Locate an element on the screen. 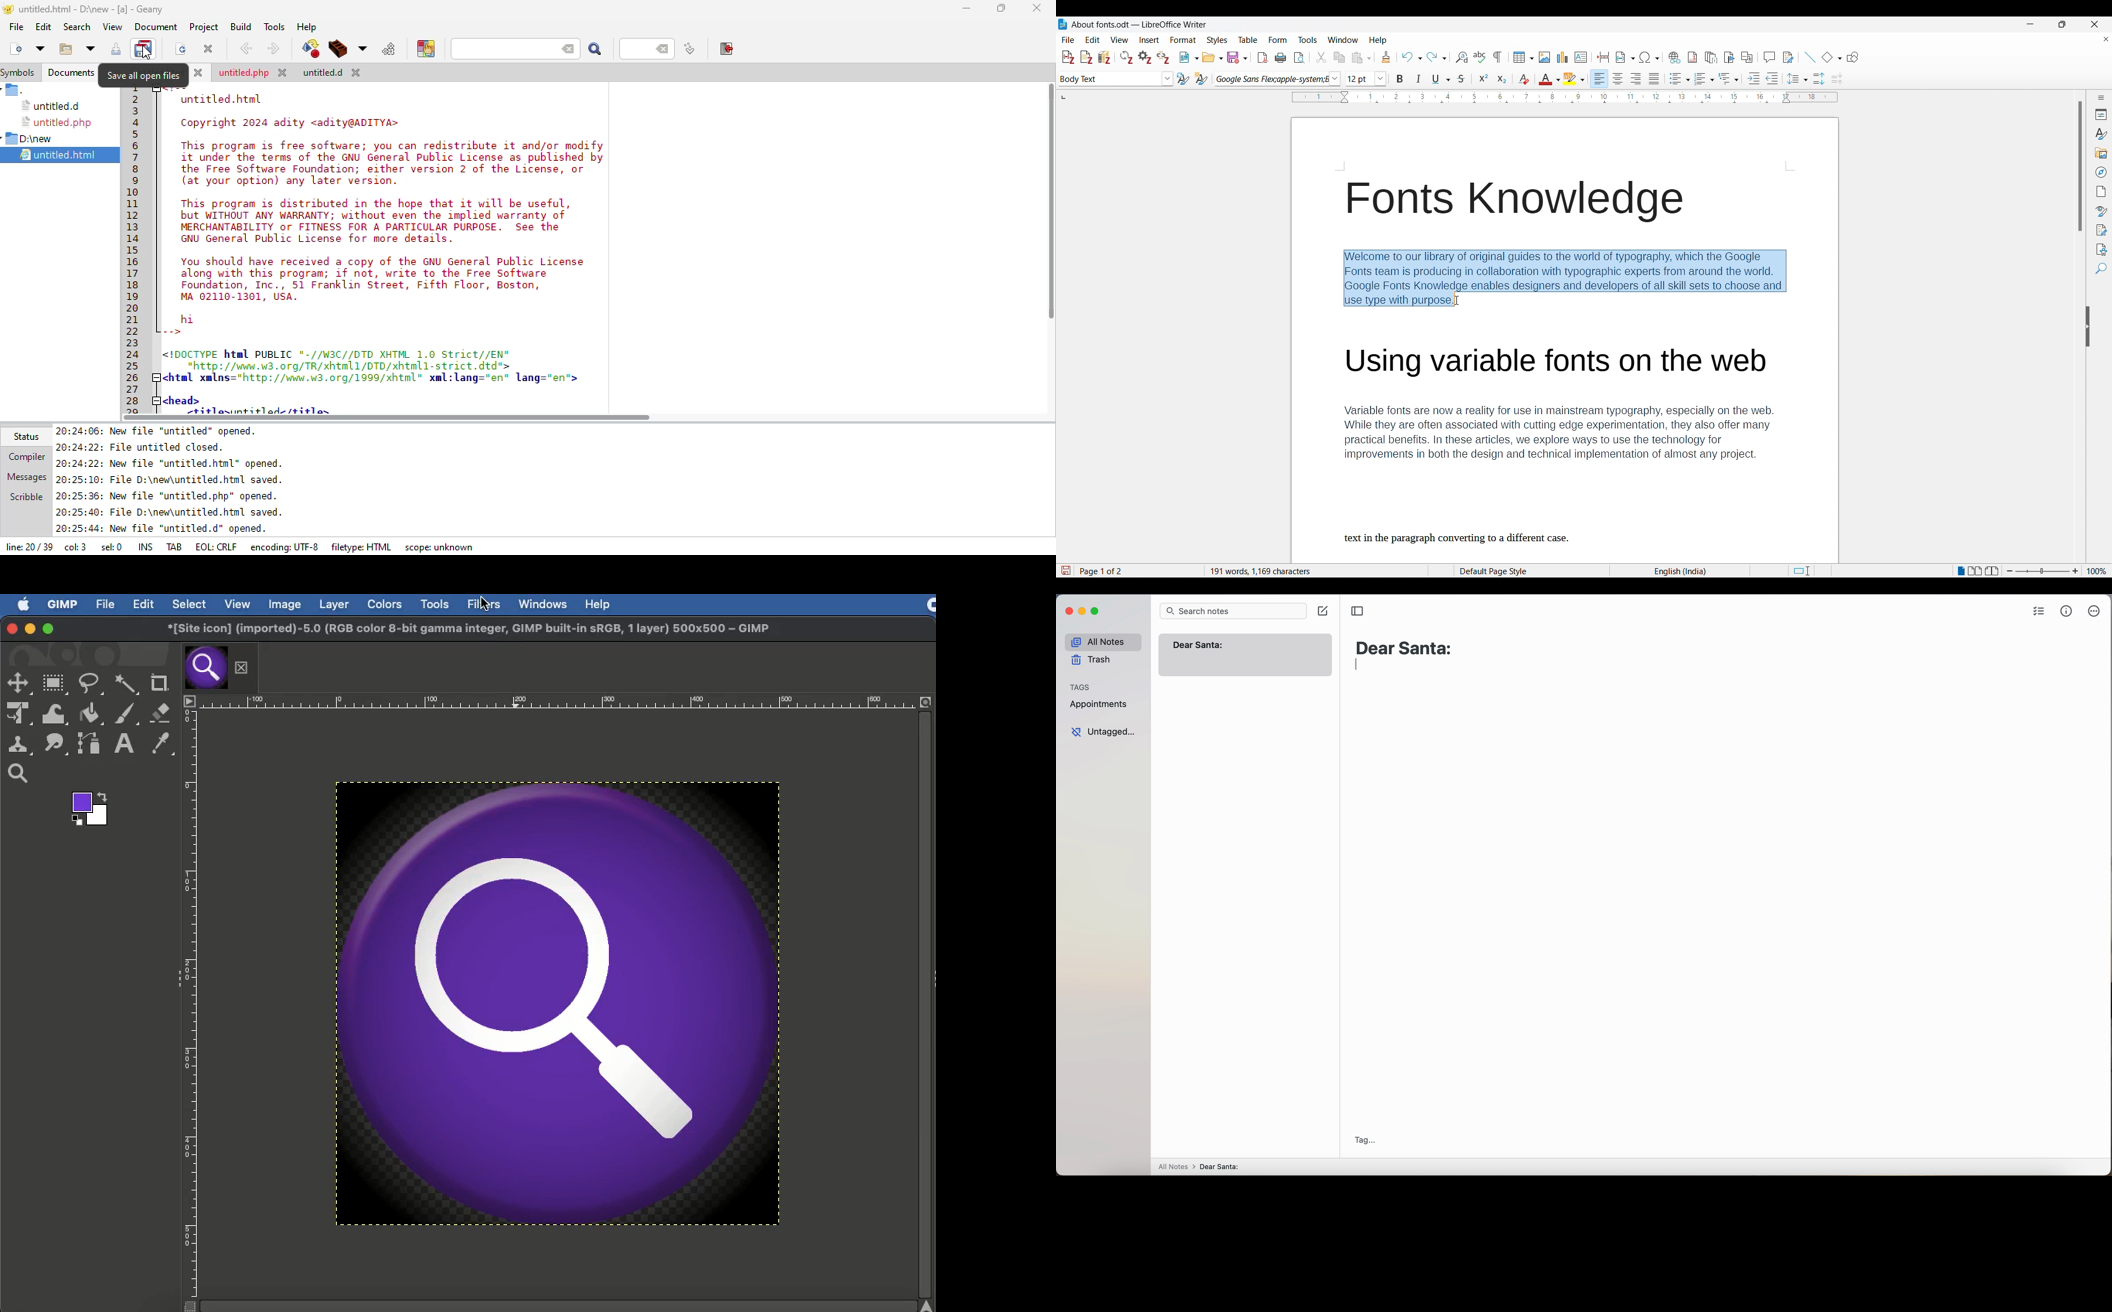 This screenshot has height=1316, width=2128. Vertical slide bar is located at coordinates (2081, 167).